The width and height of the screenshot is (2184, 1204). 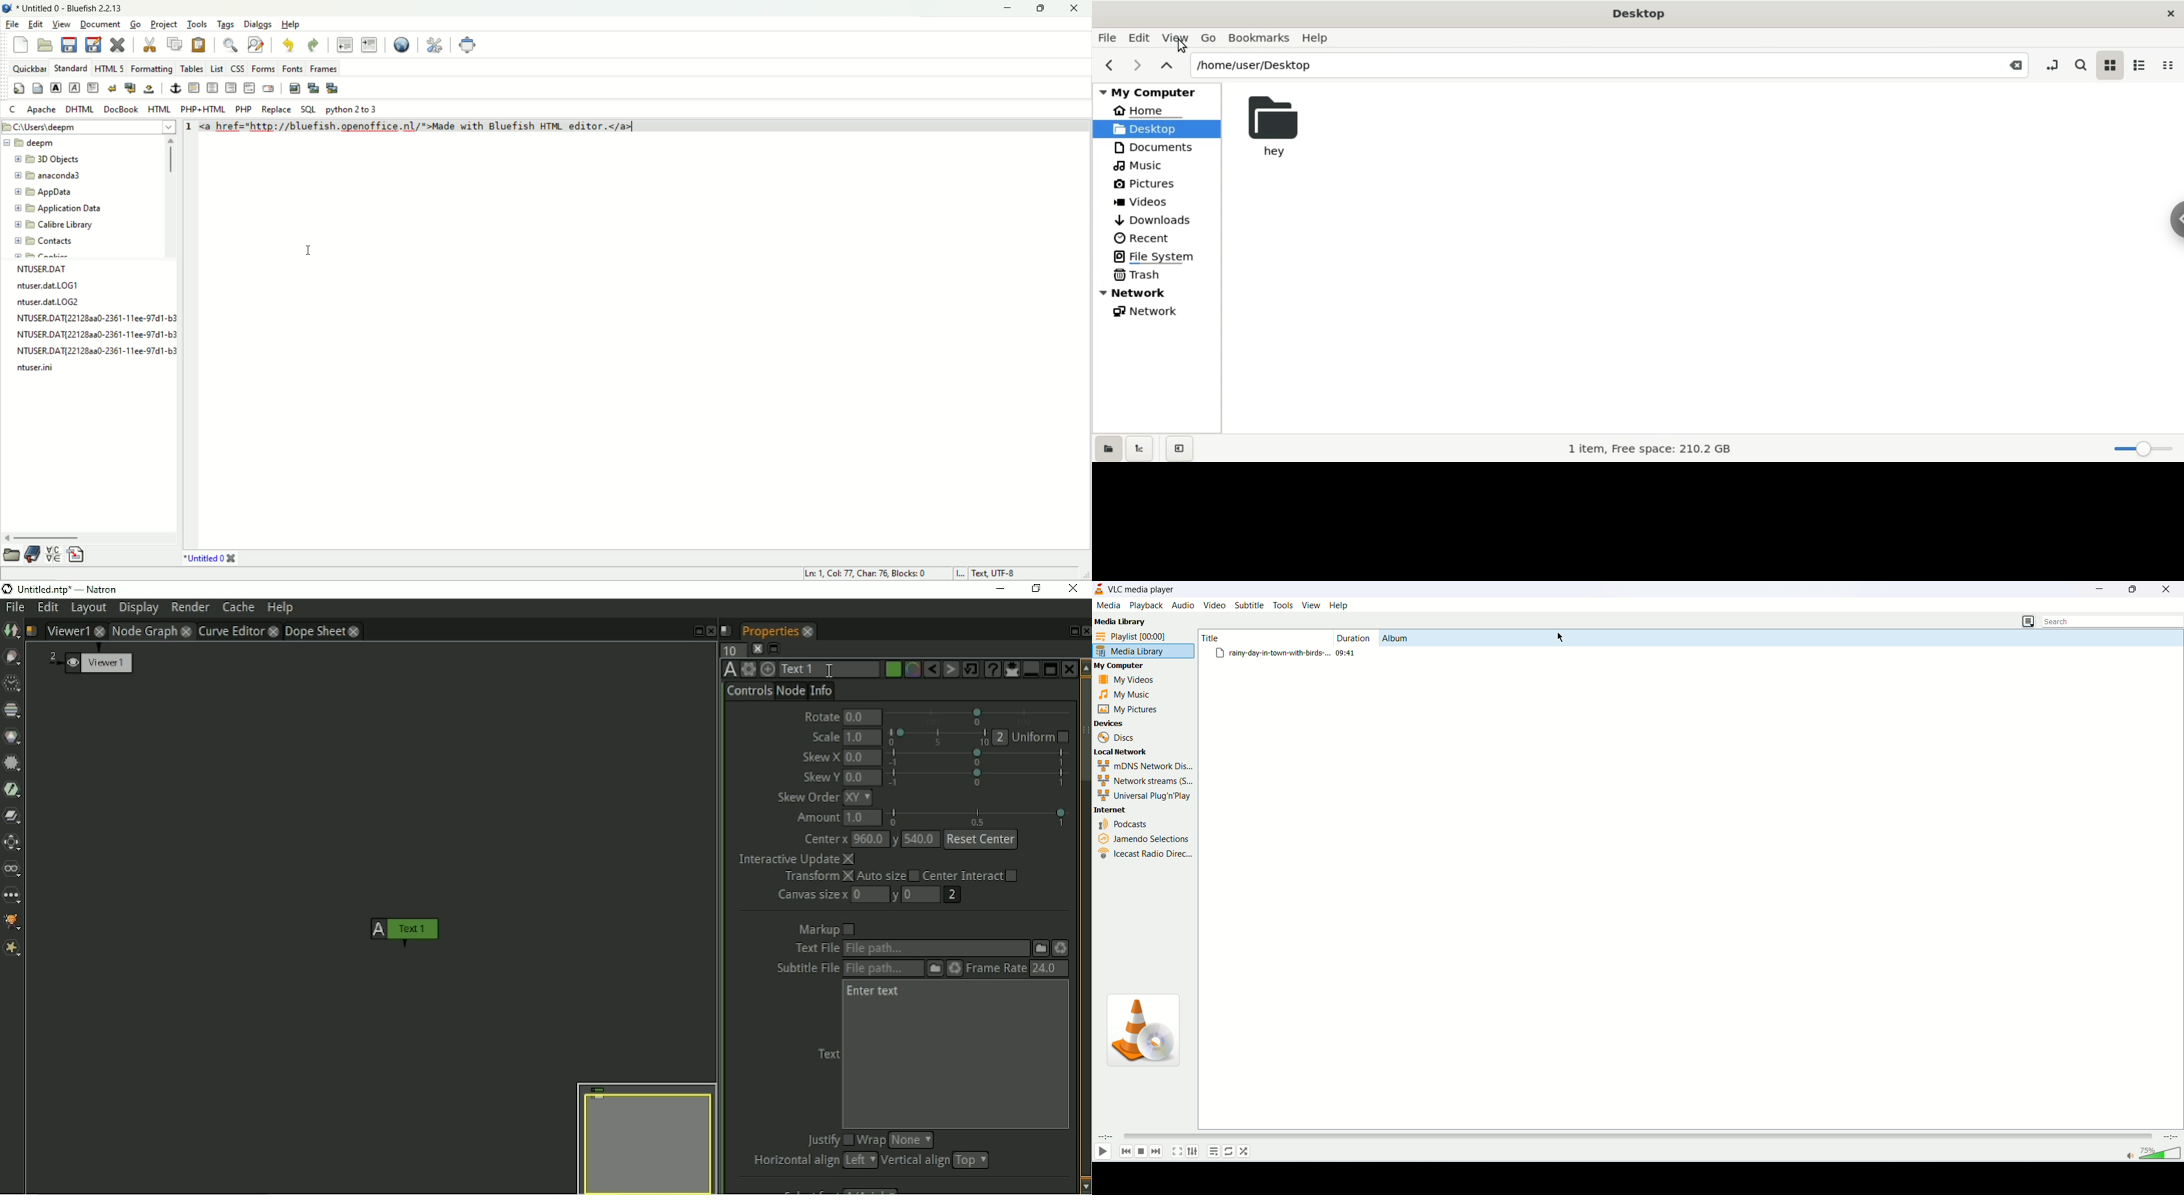 What do you see at coordinates (111, 86) in the screenshot?
I see `break` at bounding box center [111, 86].